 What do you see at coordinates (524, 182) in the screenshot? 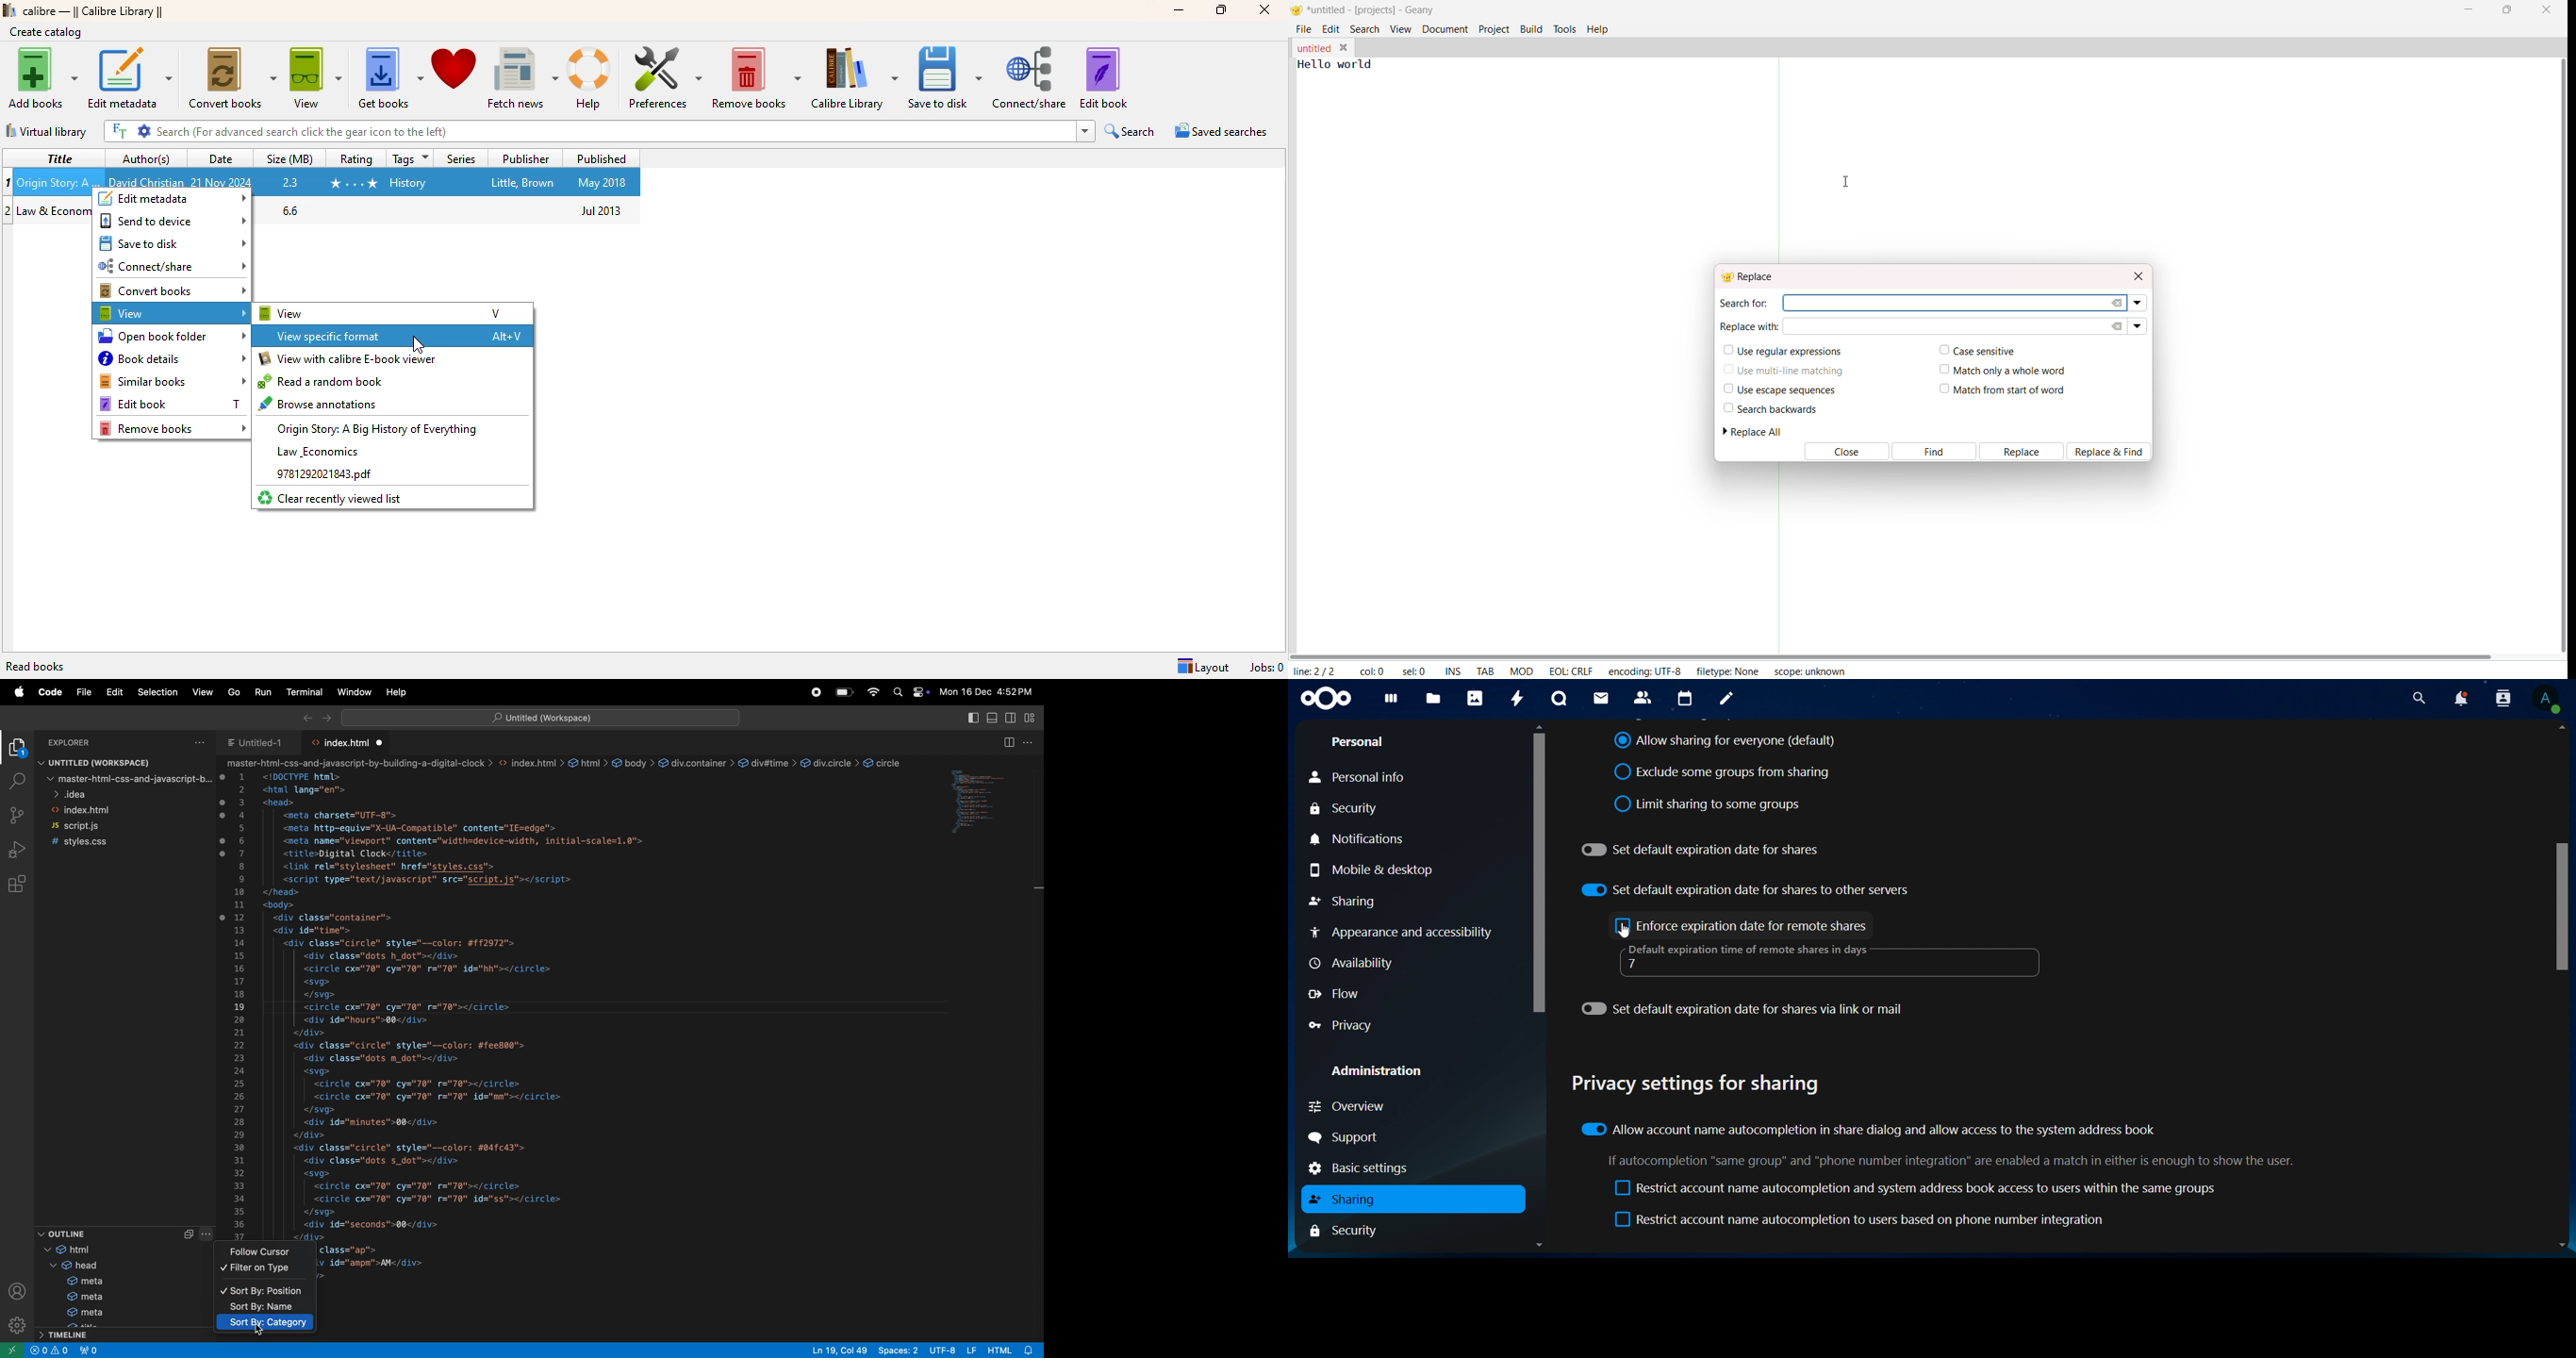
I see `publisher` at bounding box center [524, 182].